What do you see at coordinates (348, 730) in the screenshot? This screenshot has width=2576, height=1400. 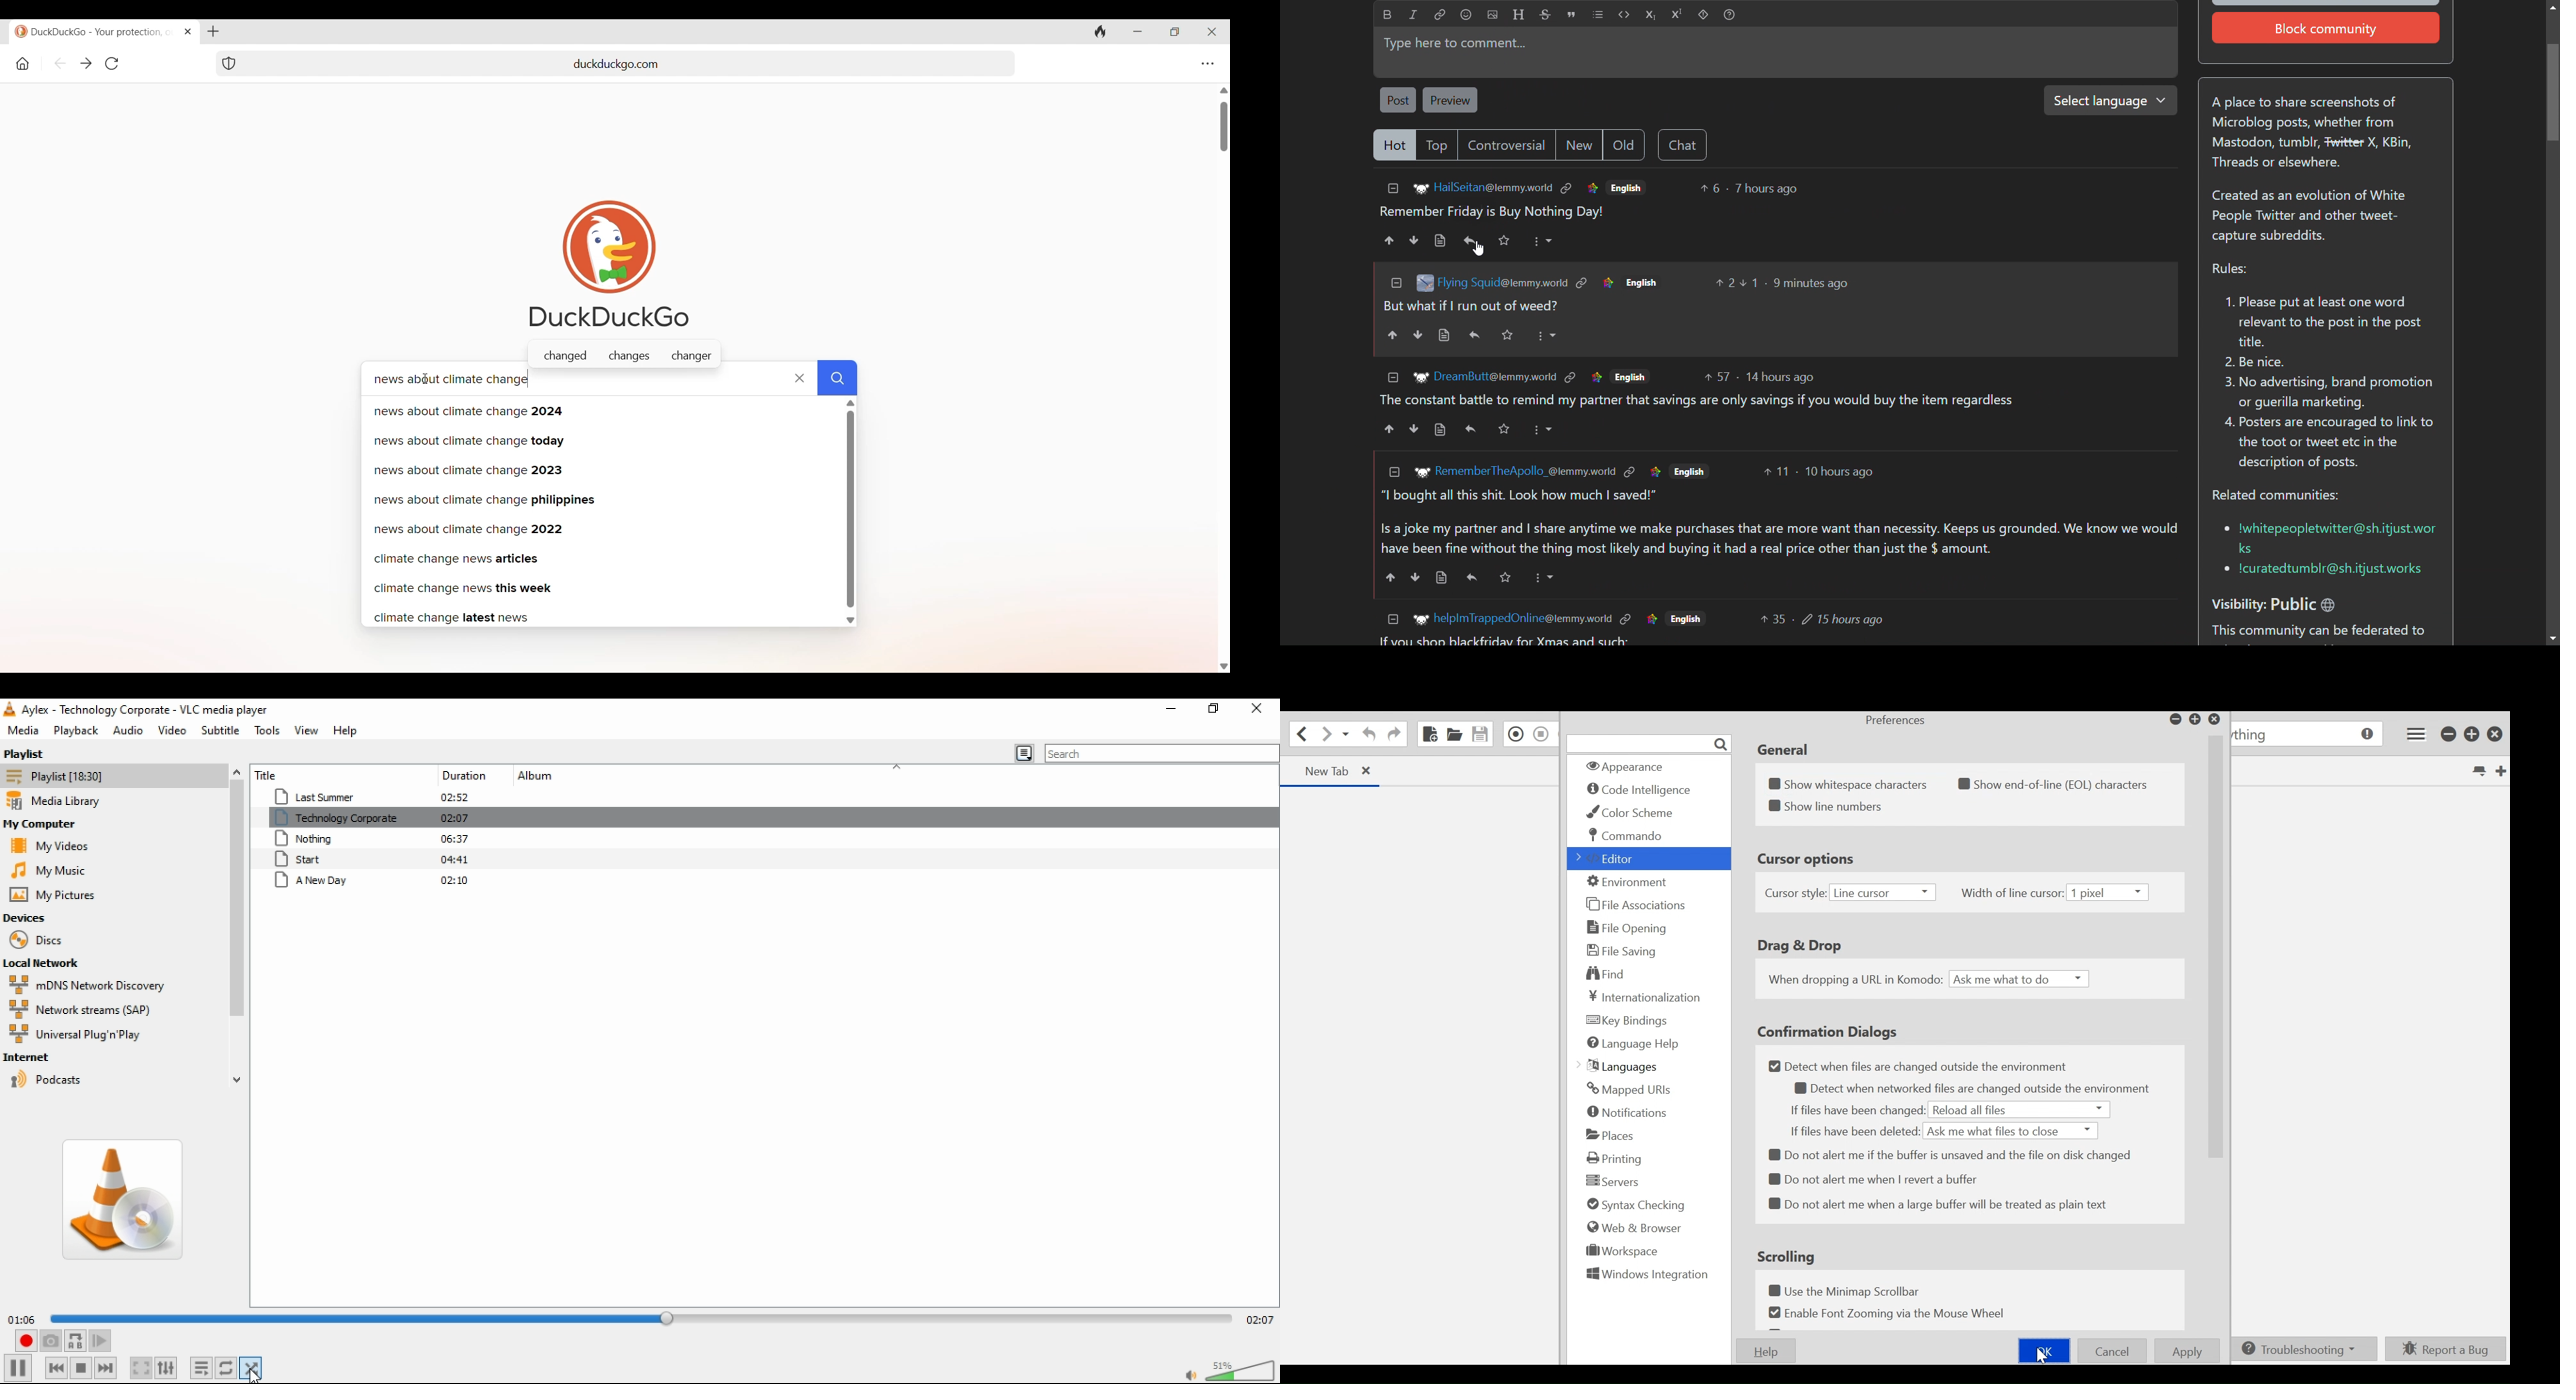 I see `help` at bounding box center [348, 730].